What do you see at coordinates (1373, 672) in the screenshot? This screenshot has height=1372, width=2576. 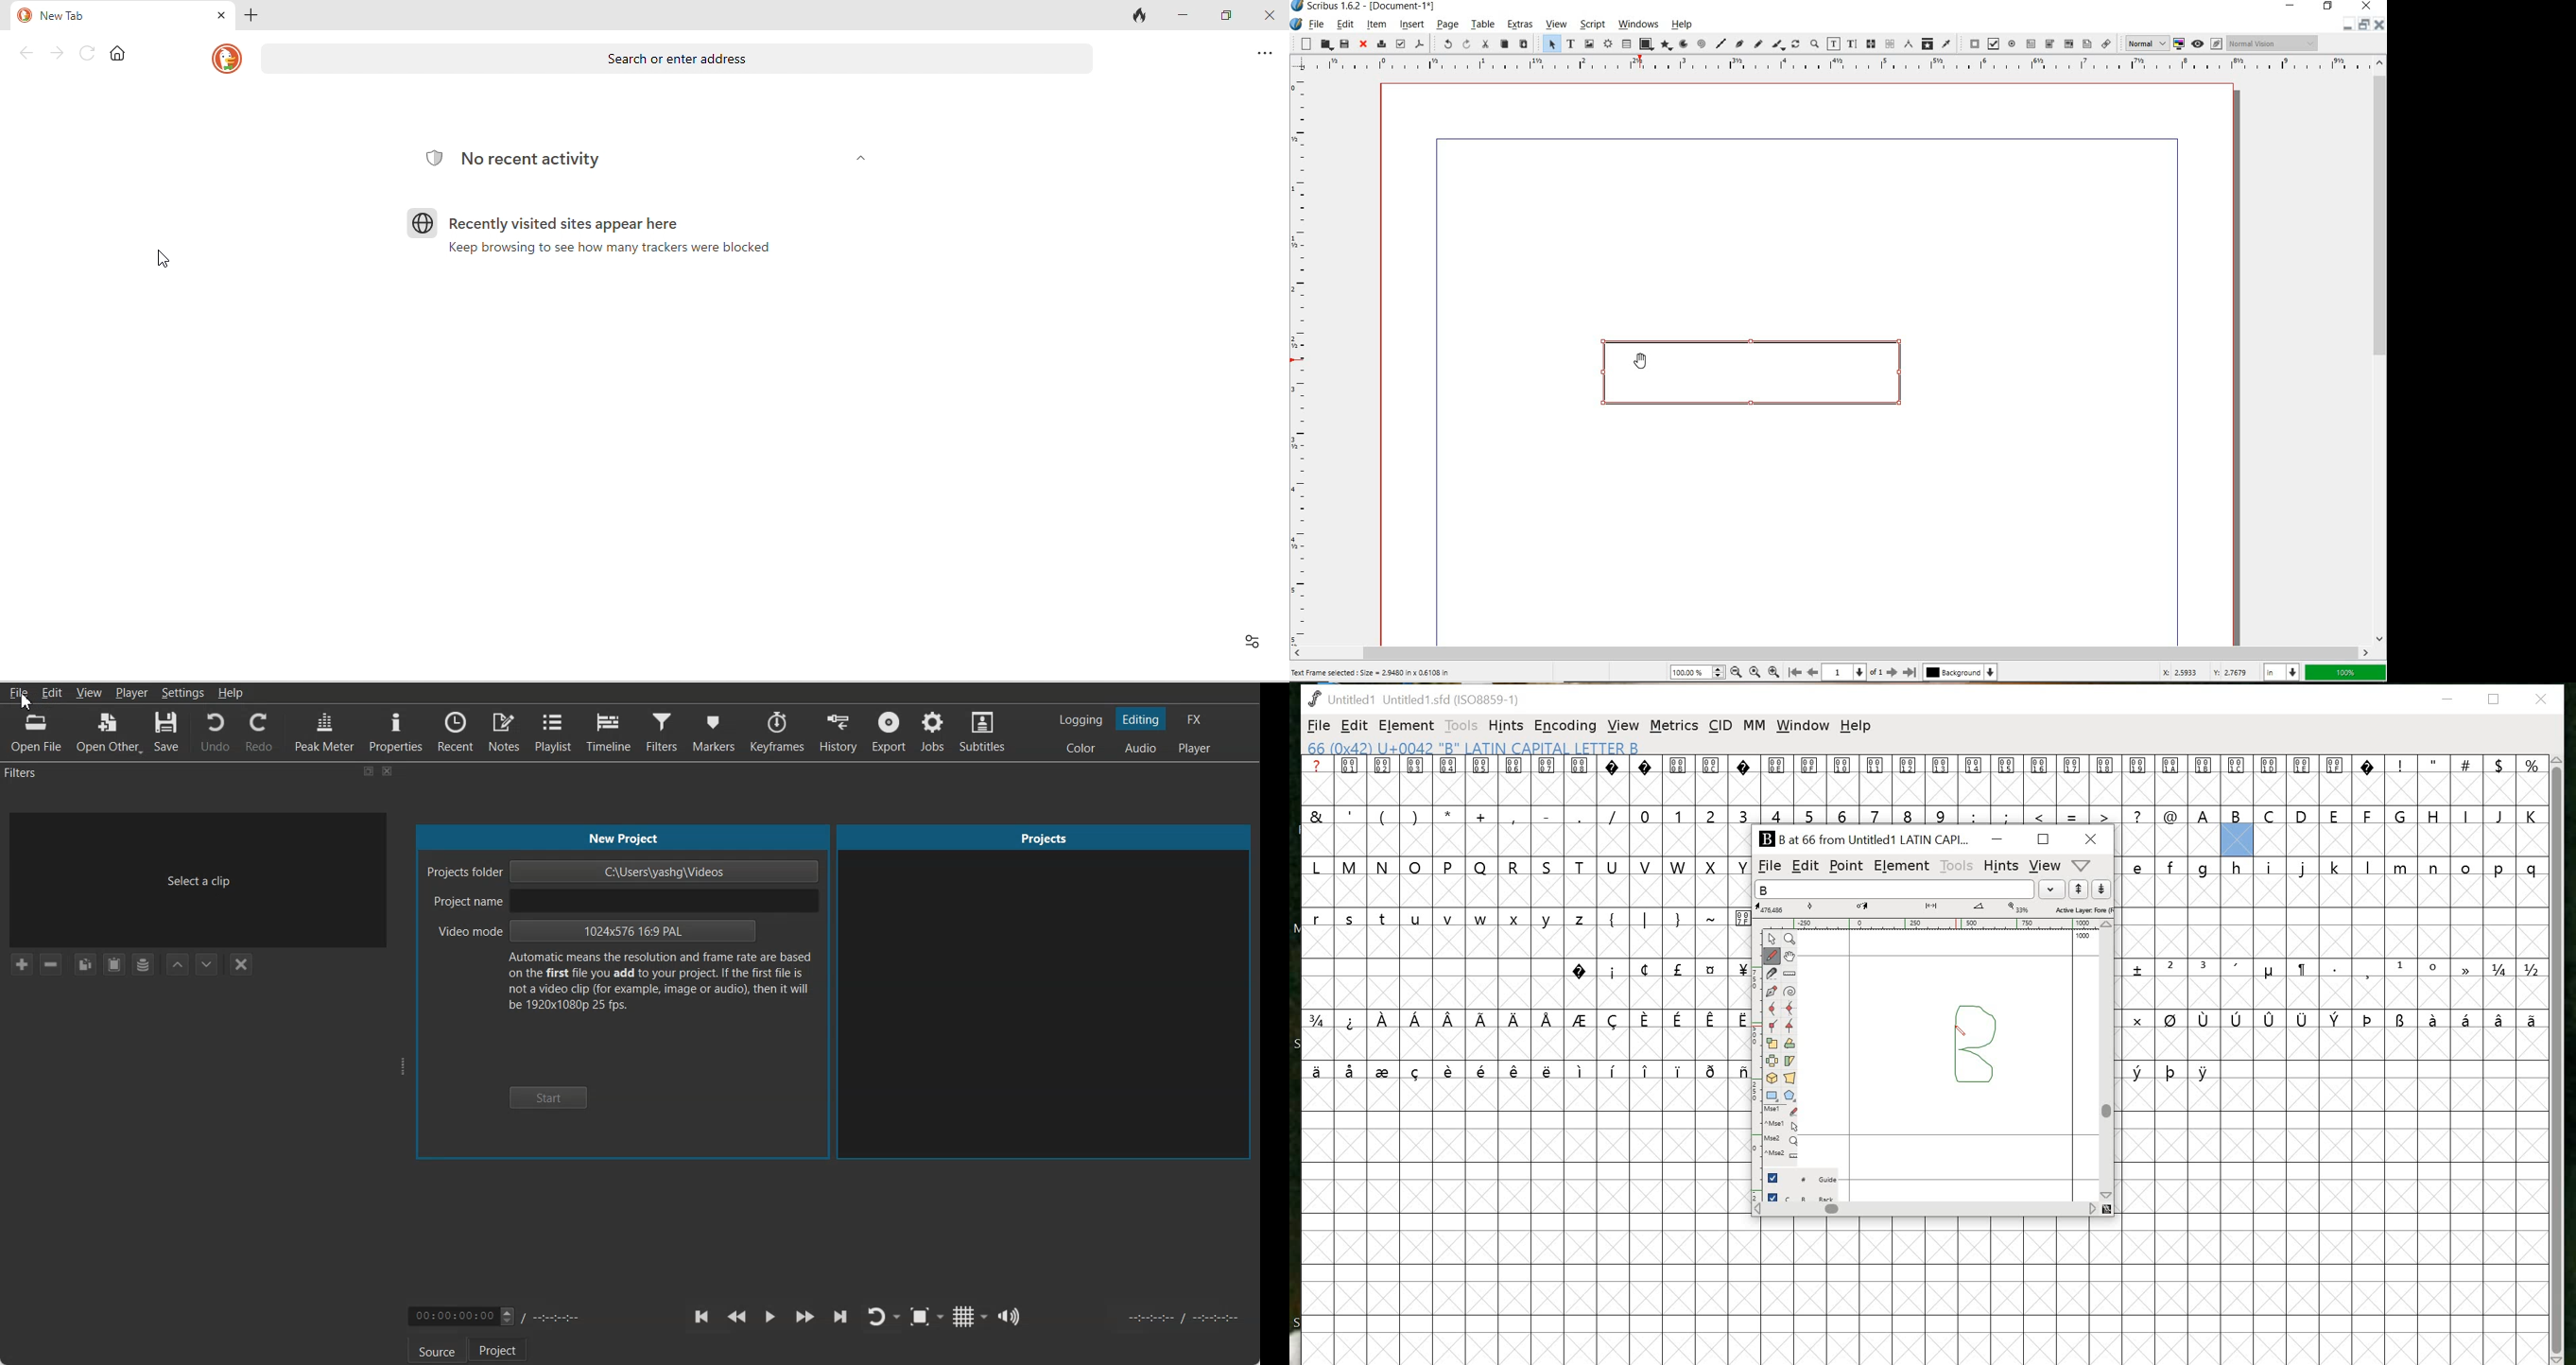 I see `Text Frame selected : Size = 2.9480 in x 0.6108 in` at bounding box center [1373, 672].